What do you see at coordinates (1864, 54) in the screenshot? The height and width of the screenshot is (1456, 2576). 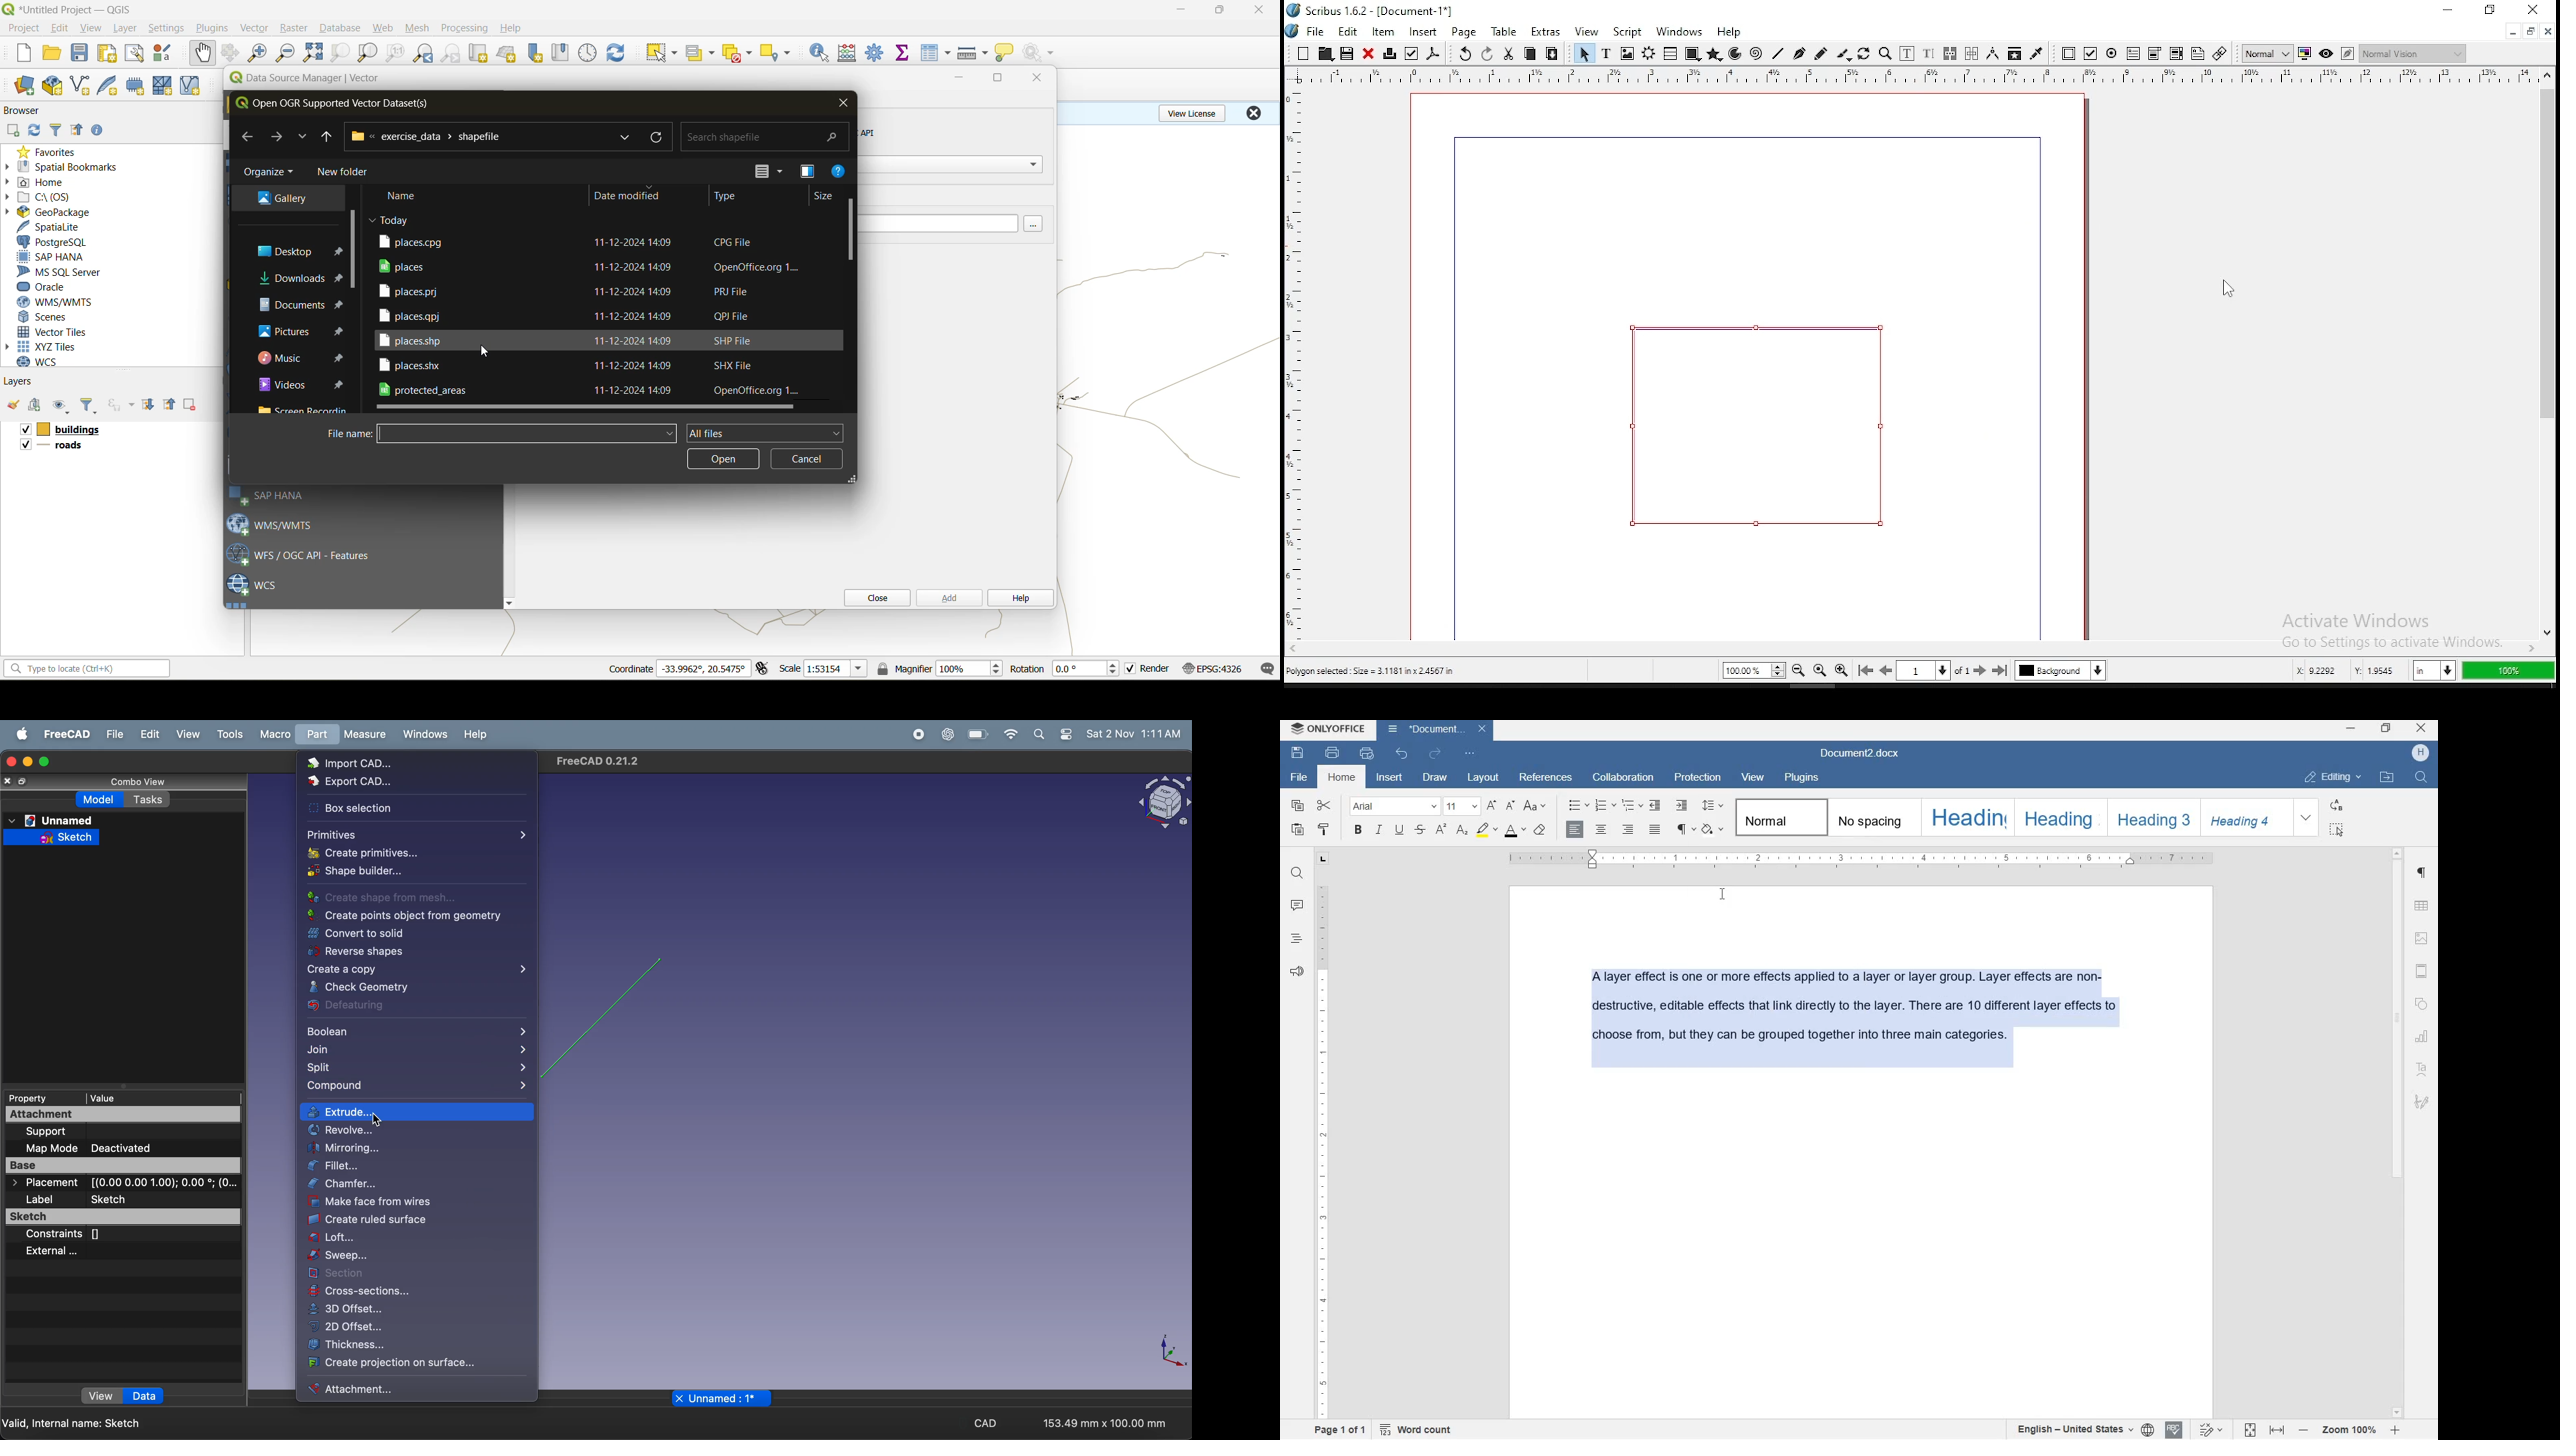 I see `rotate item` at bounding box center [1864, 54].